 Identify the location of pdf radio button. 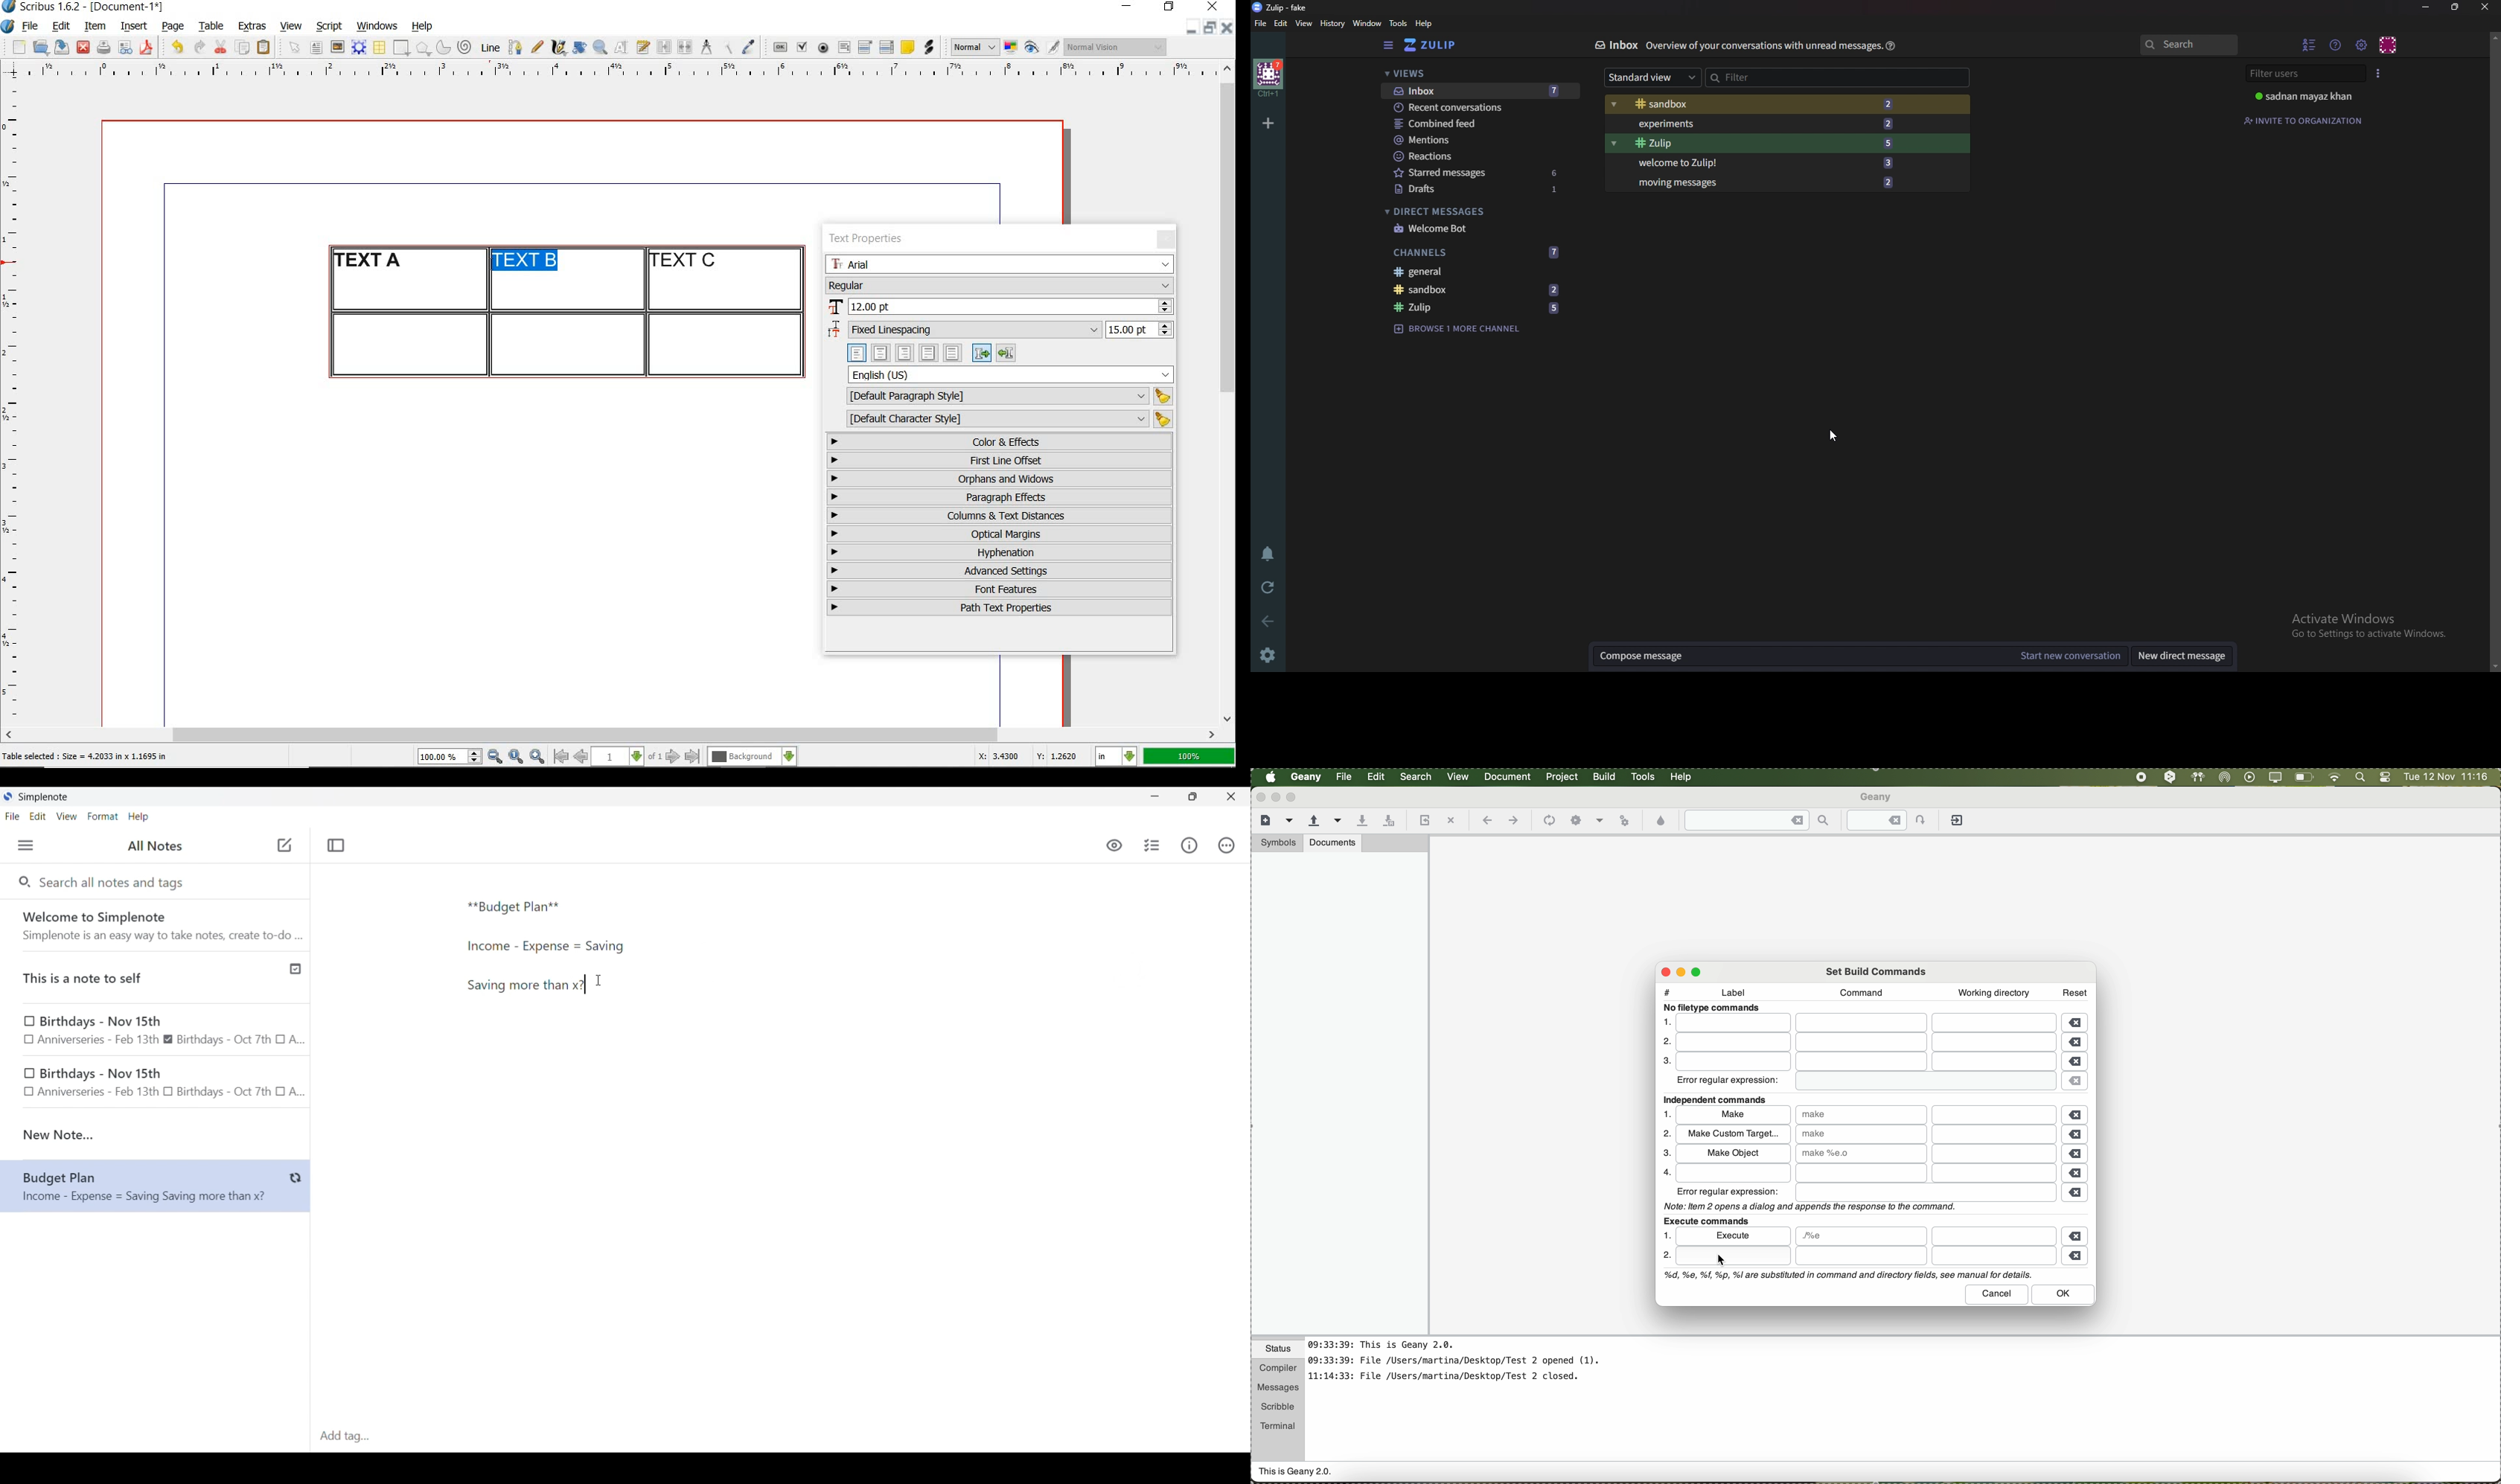
(823, 49).